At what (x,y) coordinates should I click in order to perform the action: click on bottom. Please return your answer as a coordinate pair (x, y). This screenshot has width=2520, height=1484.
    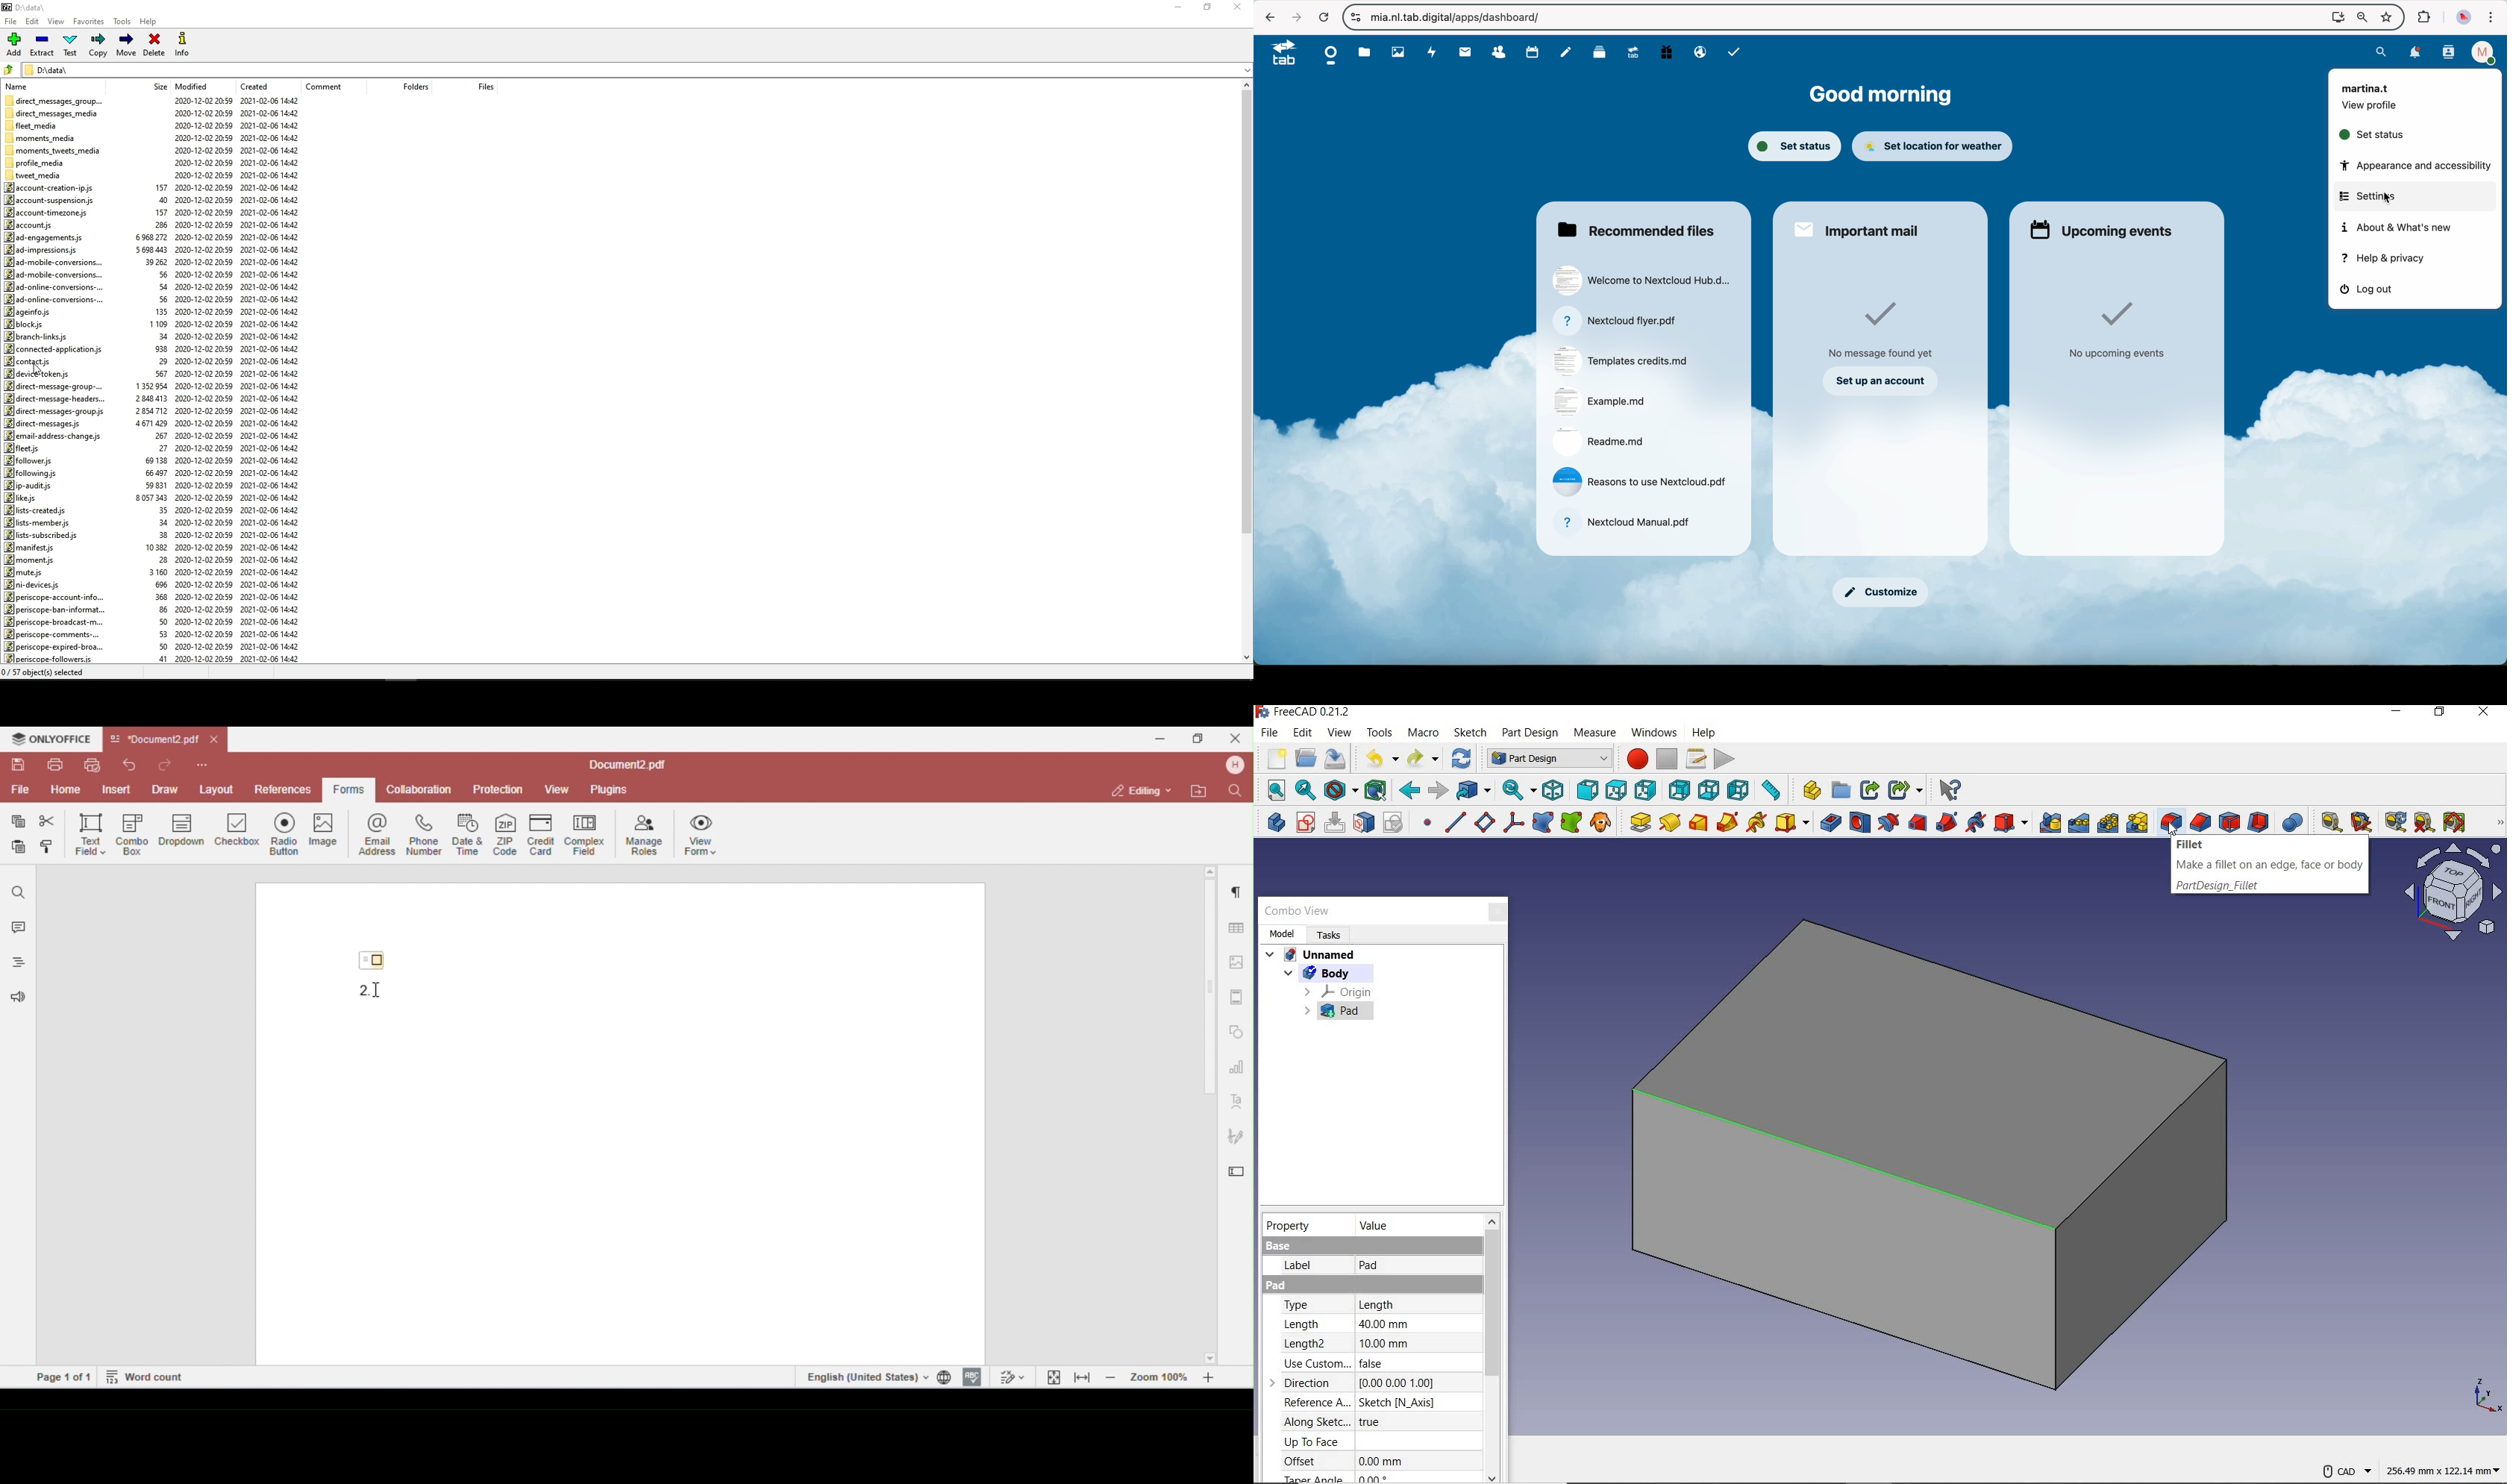
    Looking at the image, I should click on (1708, 790).